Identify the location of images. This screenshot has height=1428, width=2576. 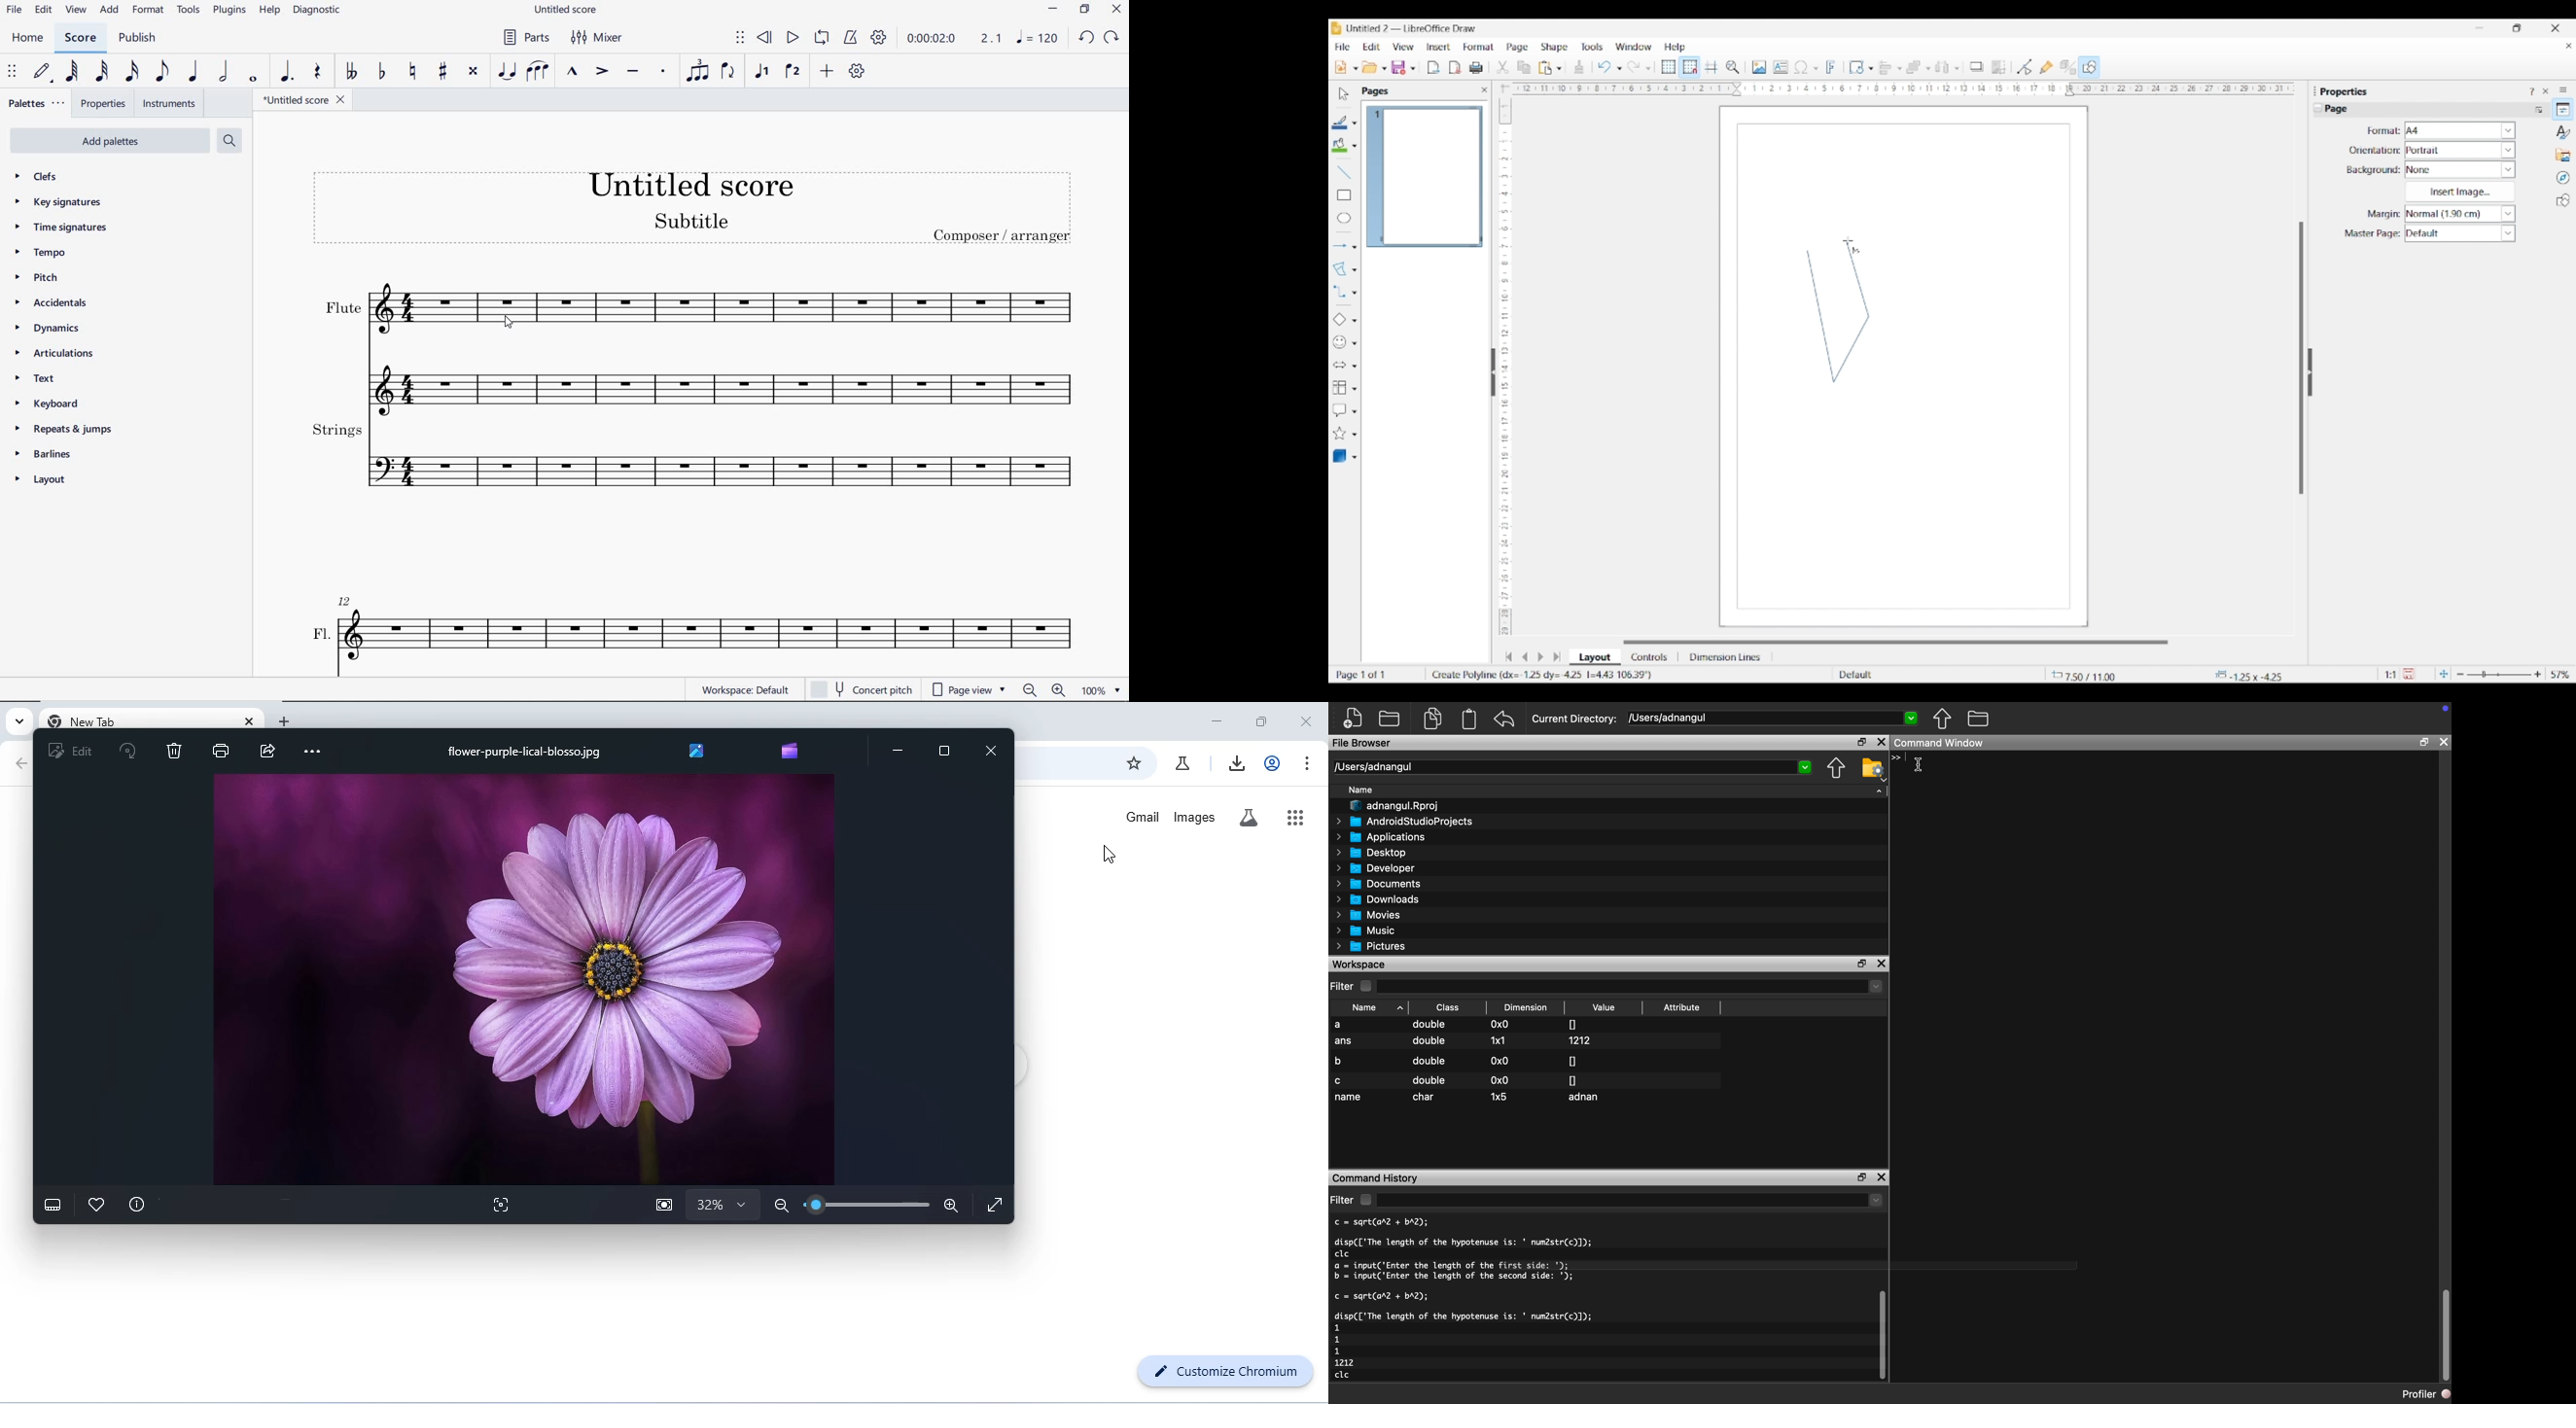
(1194, 818).